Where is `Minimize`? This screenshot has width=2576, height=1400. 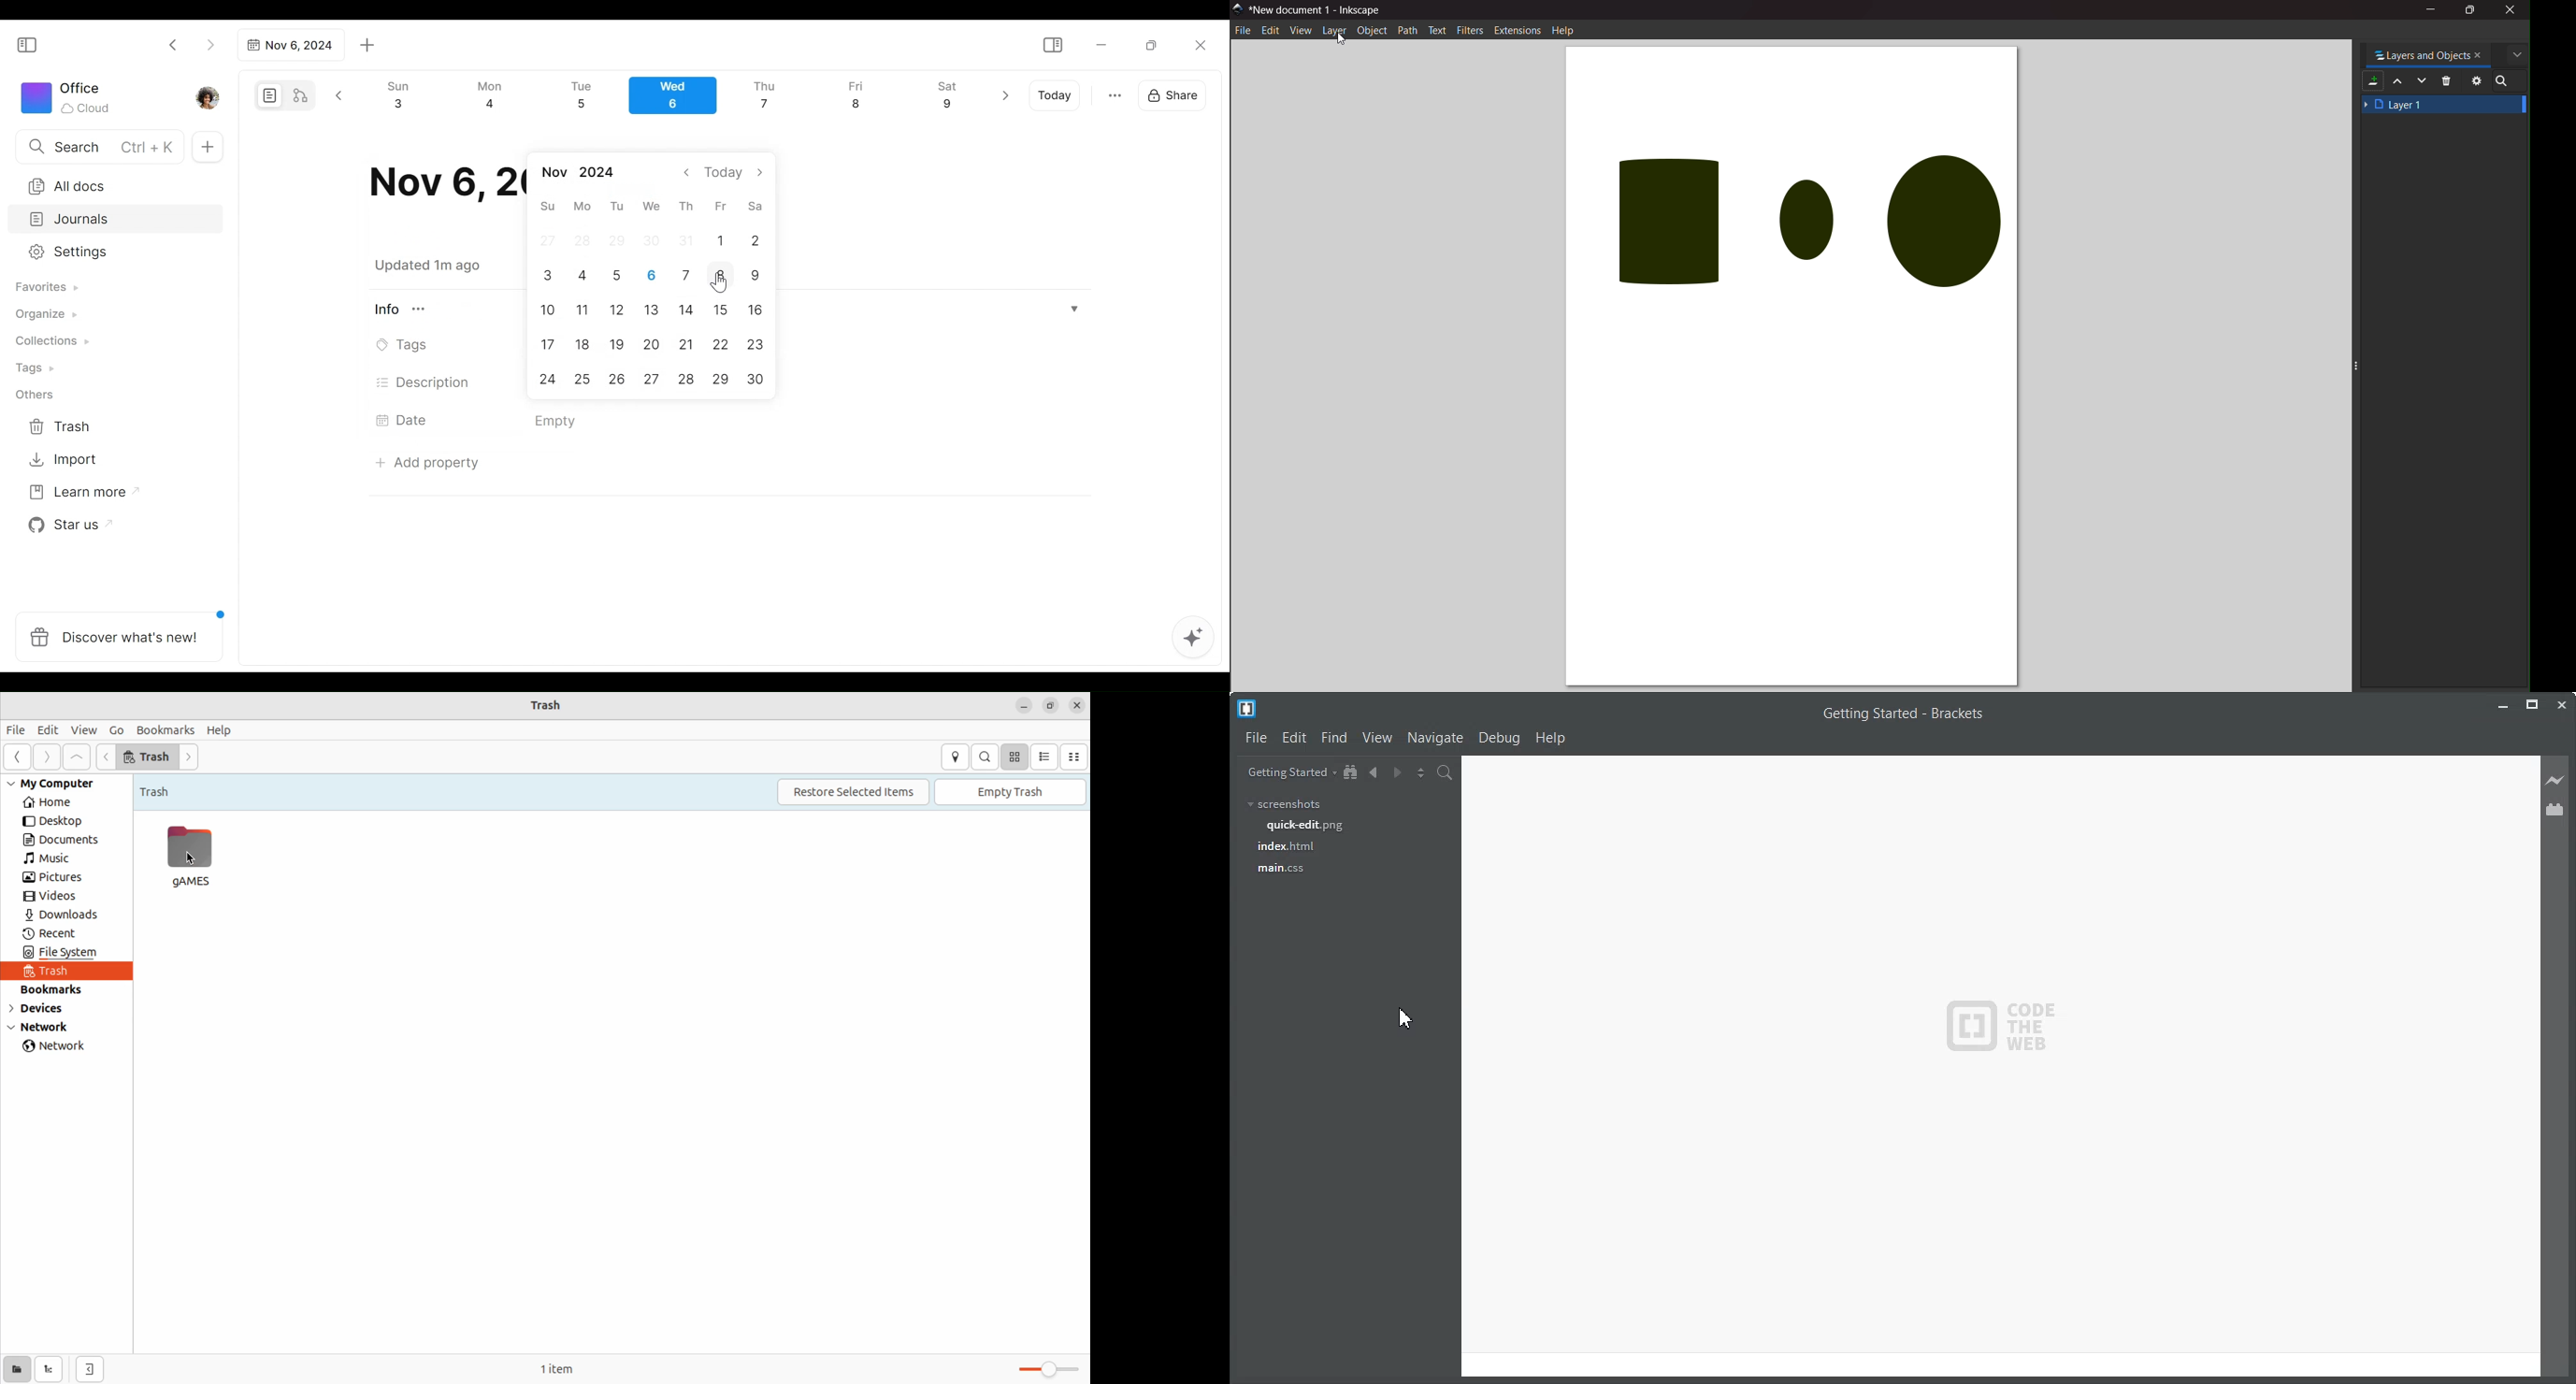
Minimize is located at coordinates (2505, 703).